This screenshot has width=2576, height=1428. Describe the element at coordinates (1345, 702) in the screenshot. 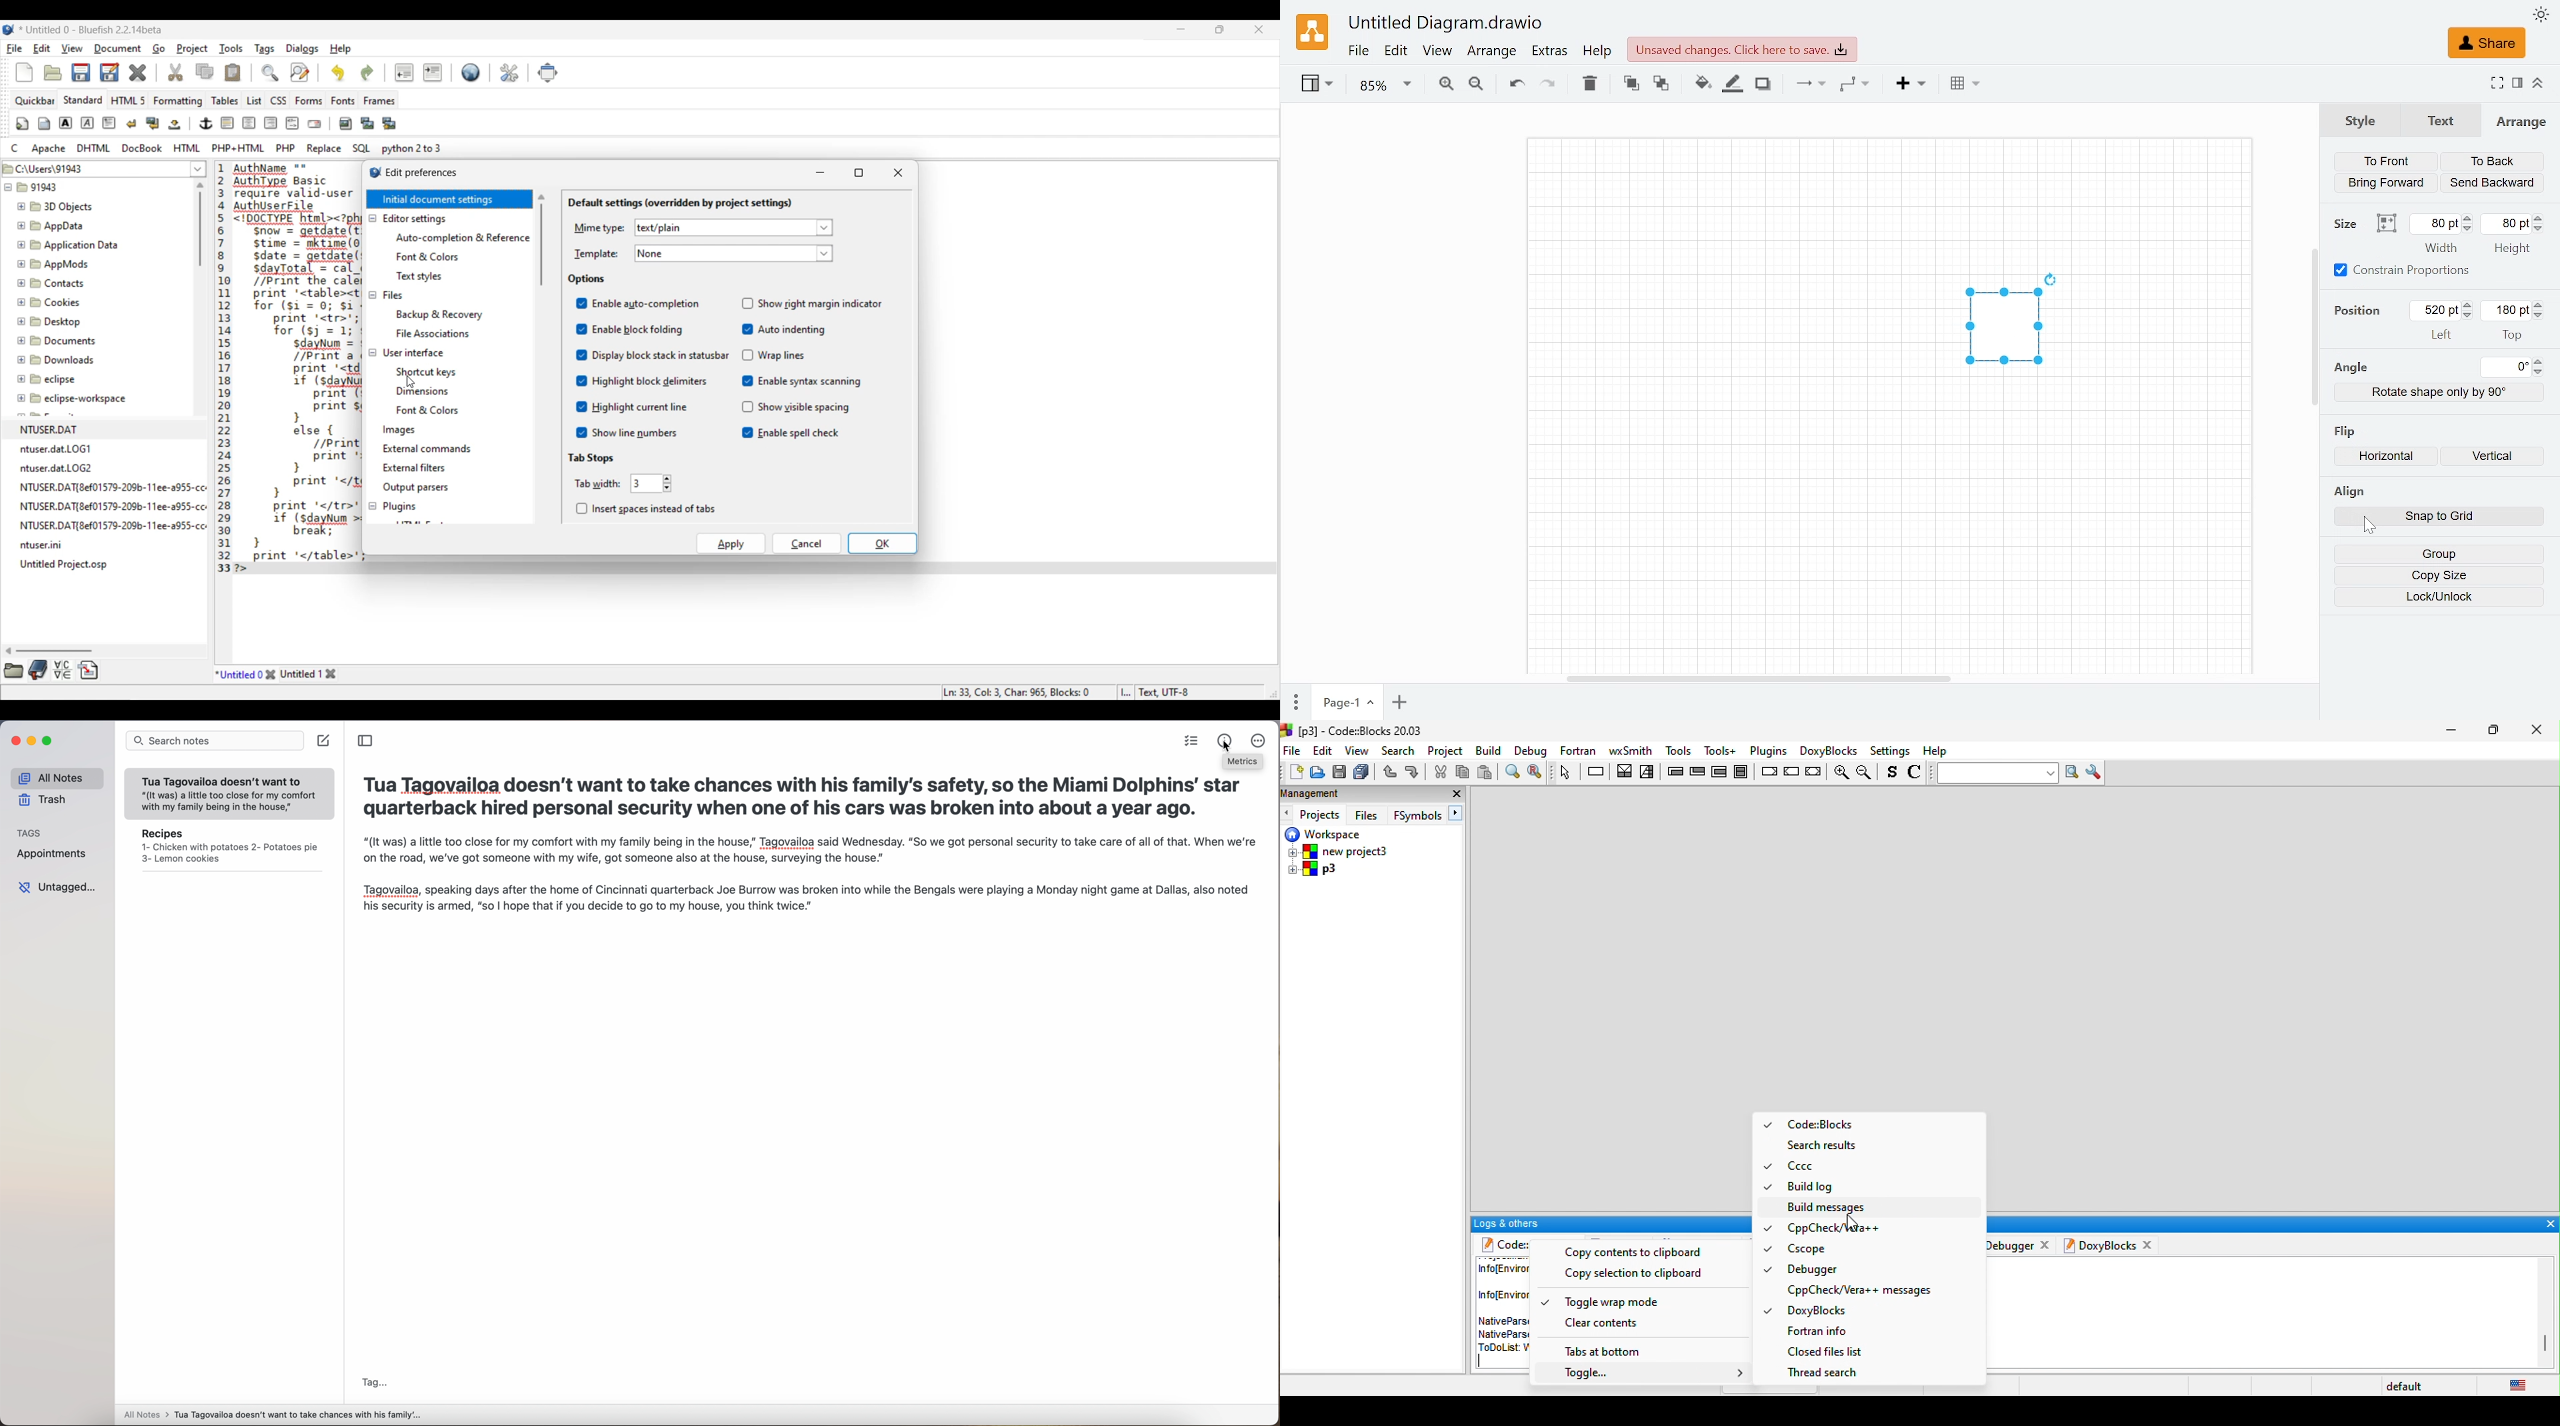

I see `Current page(Page 1)` at that location.